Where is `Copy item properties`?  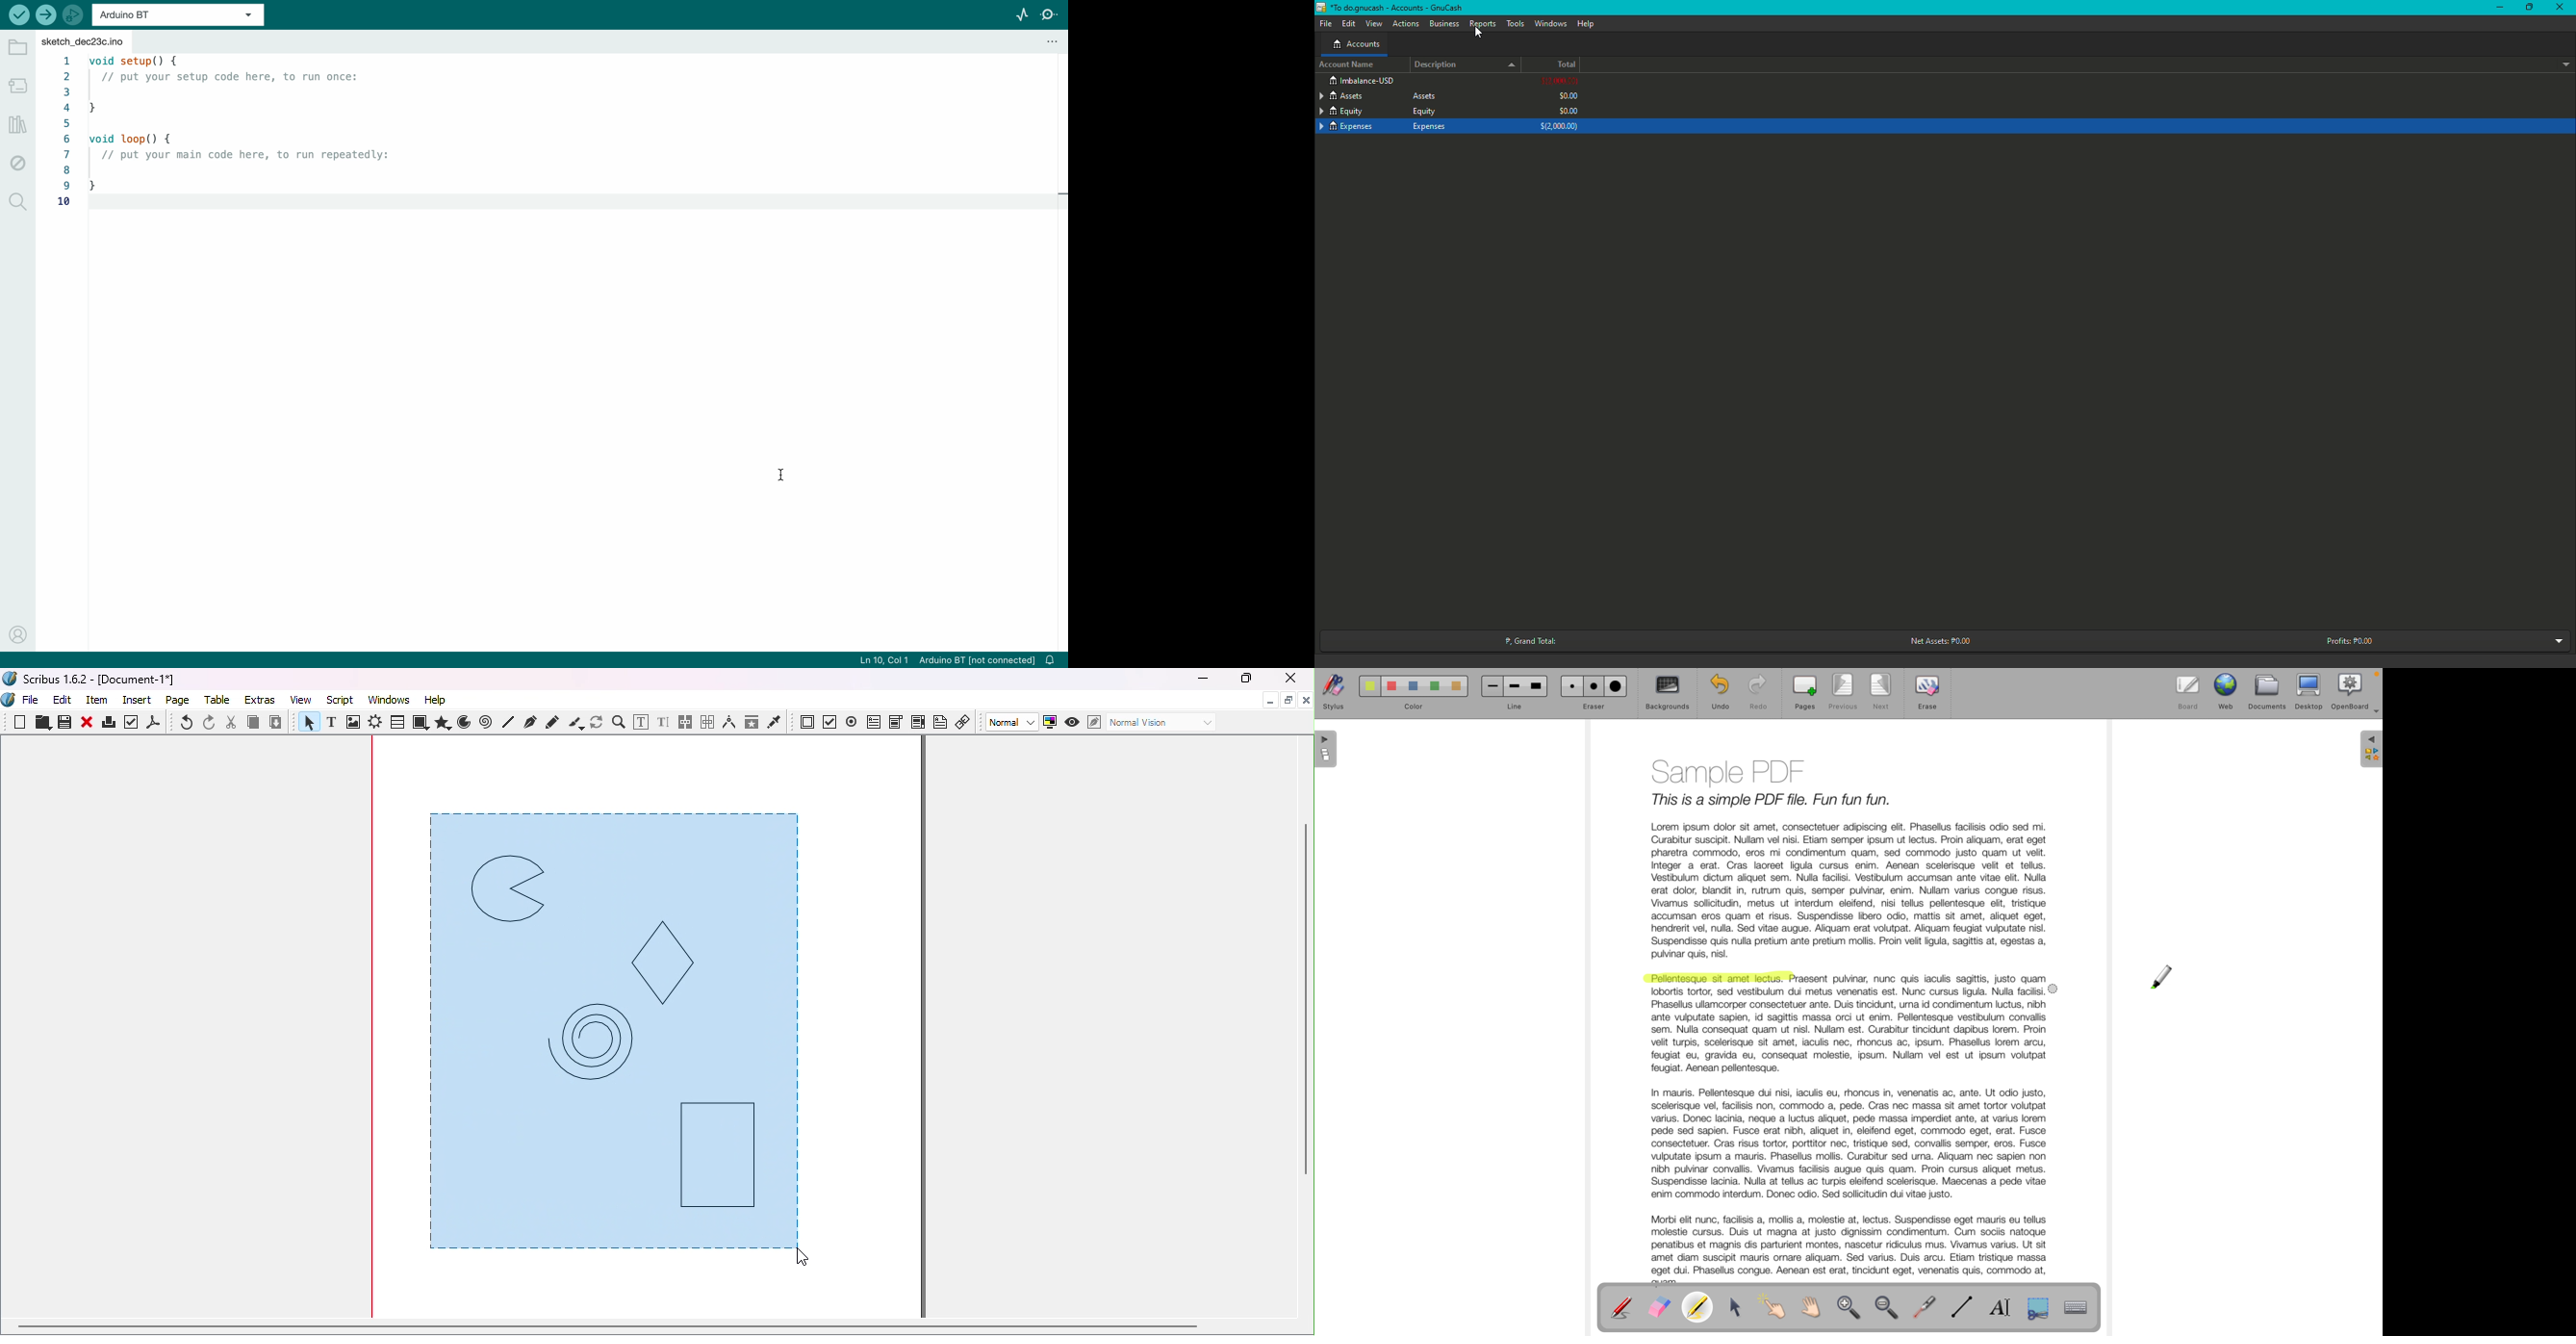 Copy item properties is located at coordinates (751, 722).